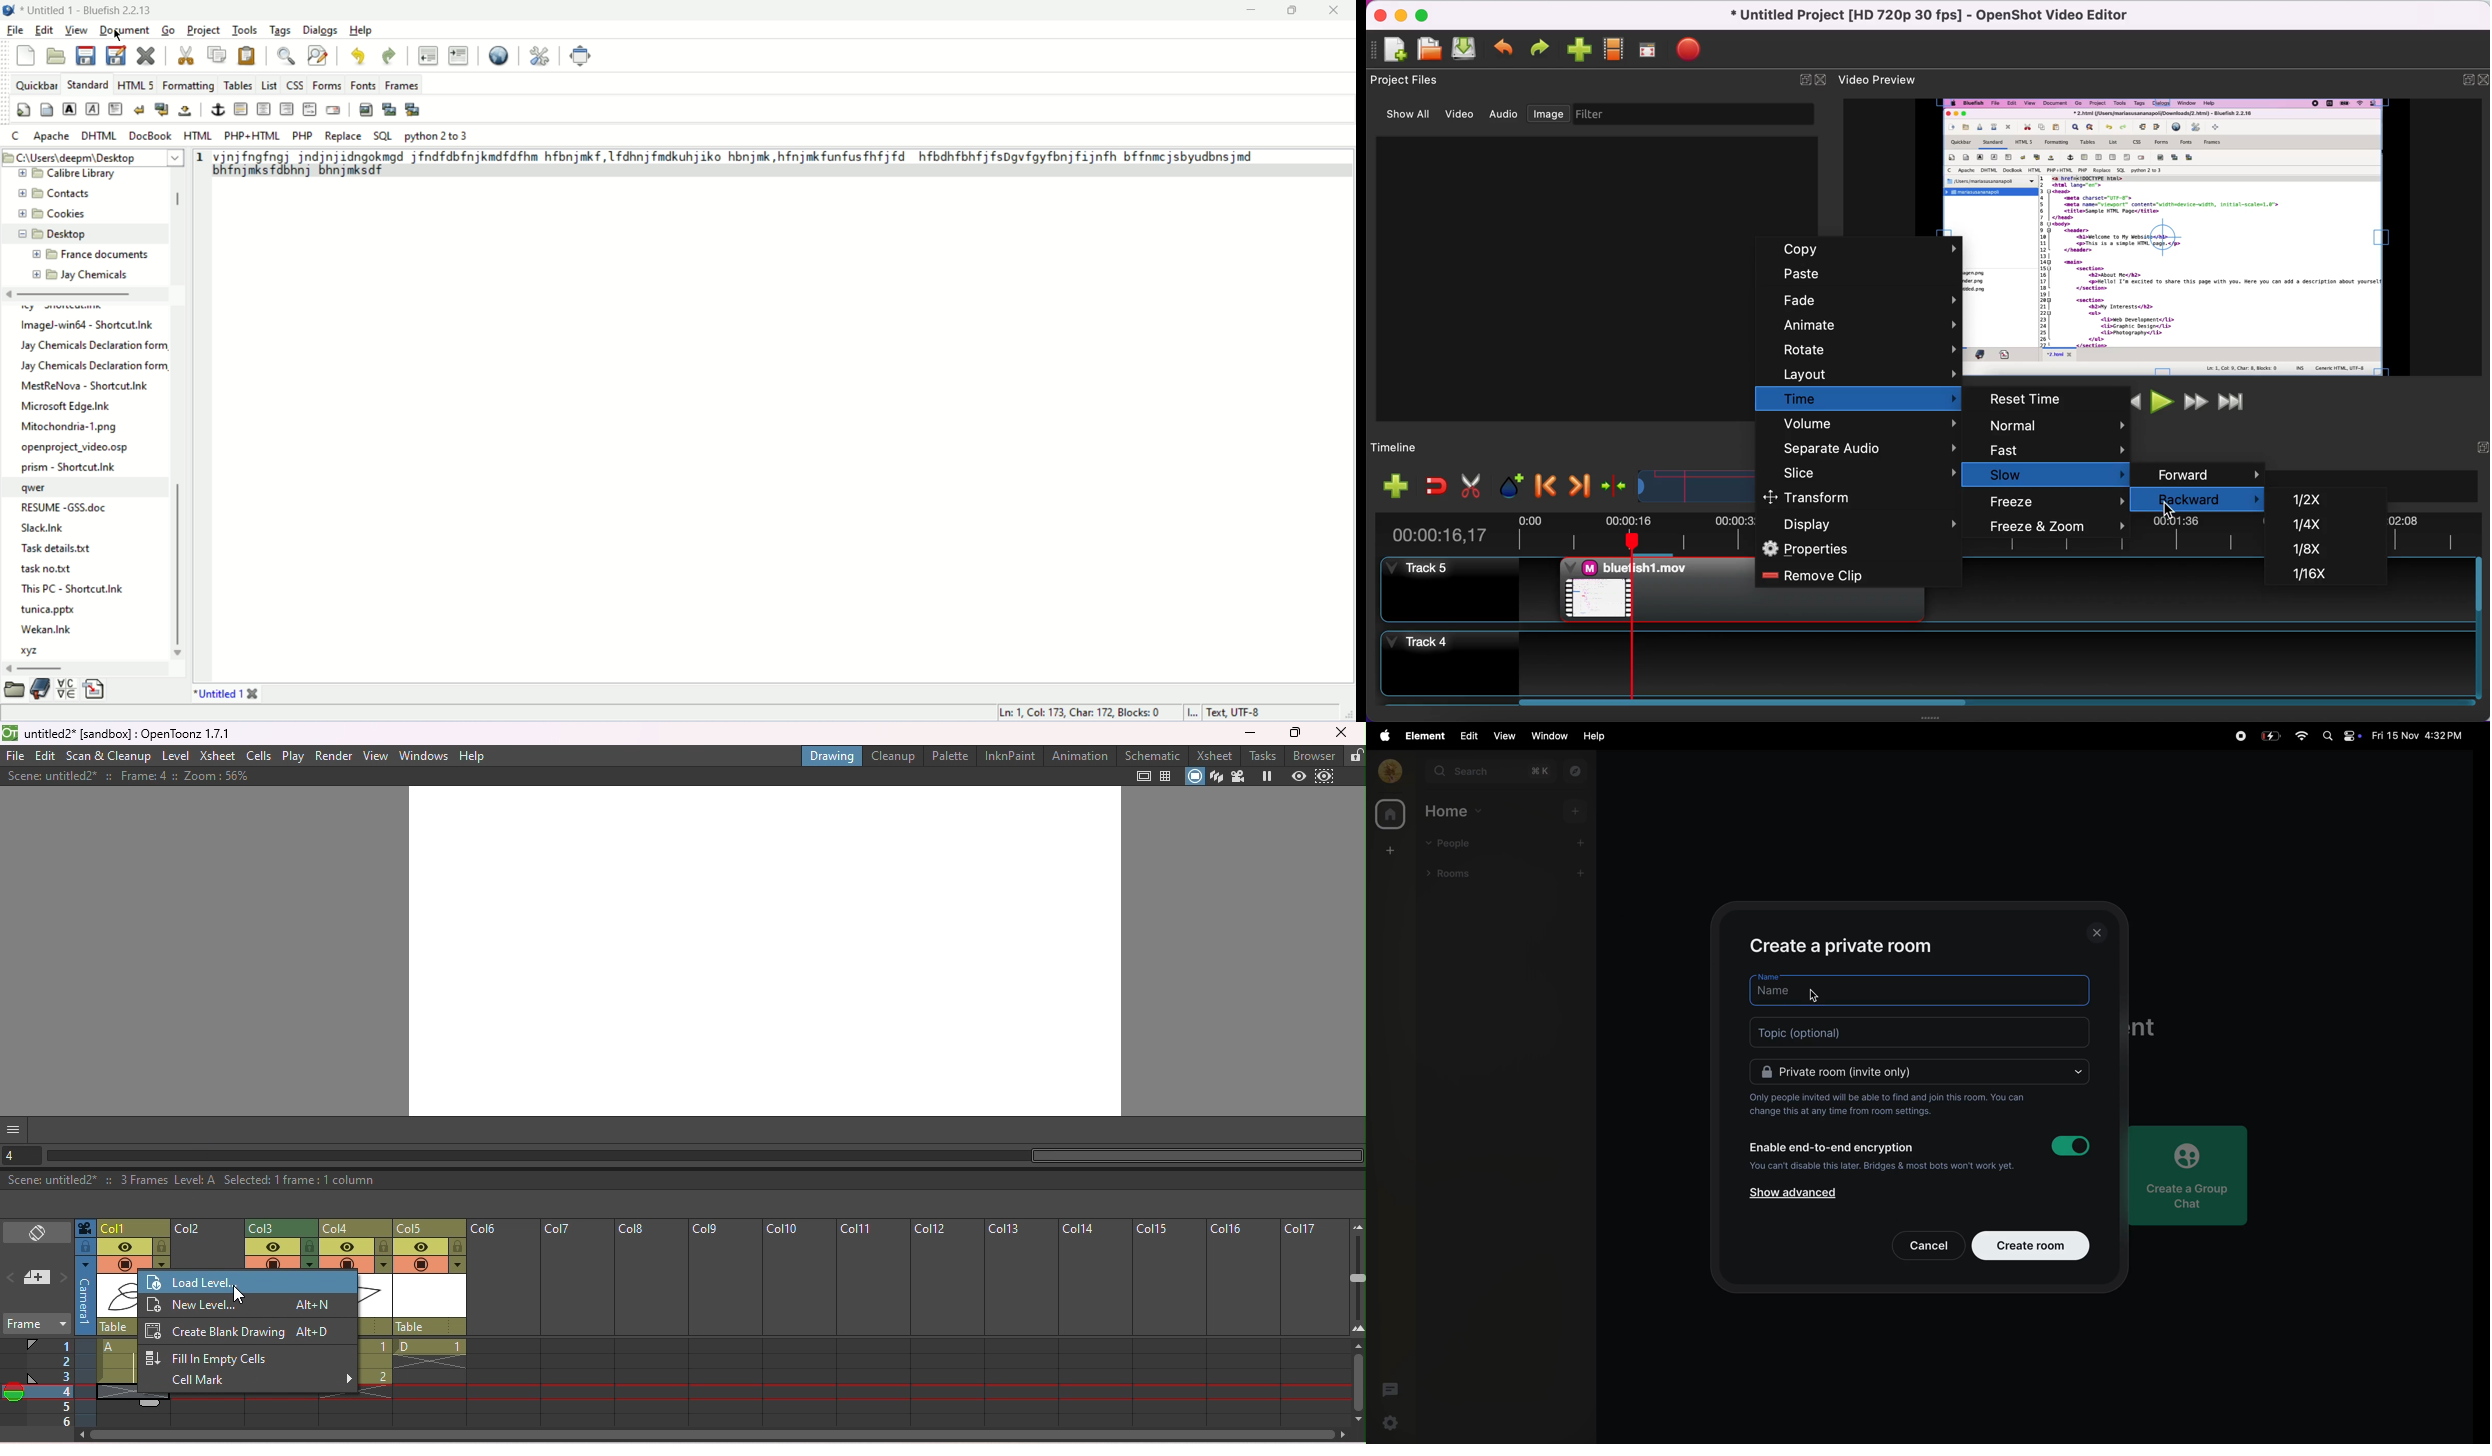  What do you see at coordinates (1923, 991) in the screenshot?
I see `name ` at bounding box center [1923, 991].